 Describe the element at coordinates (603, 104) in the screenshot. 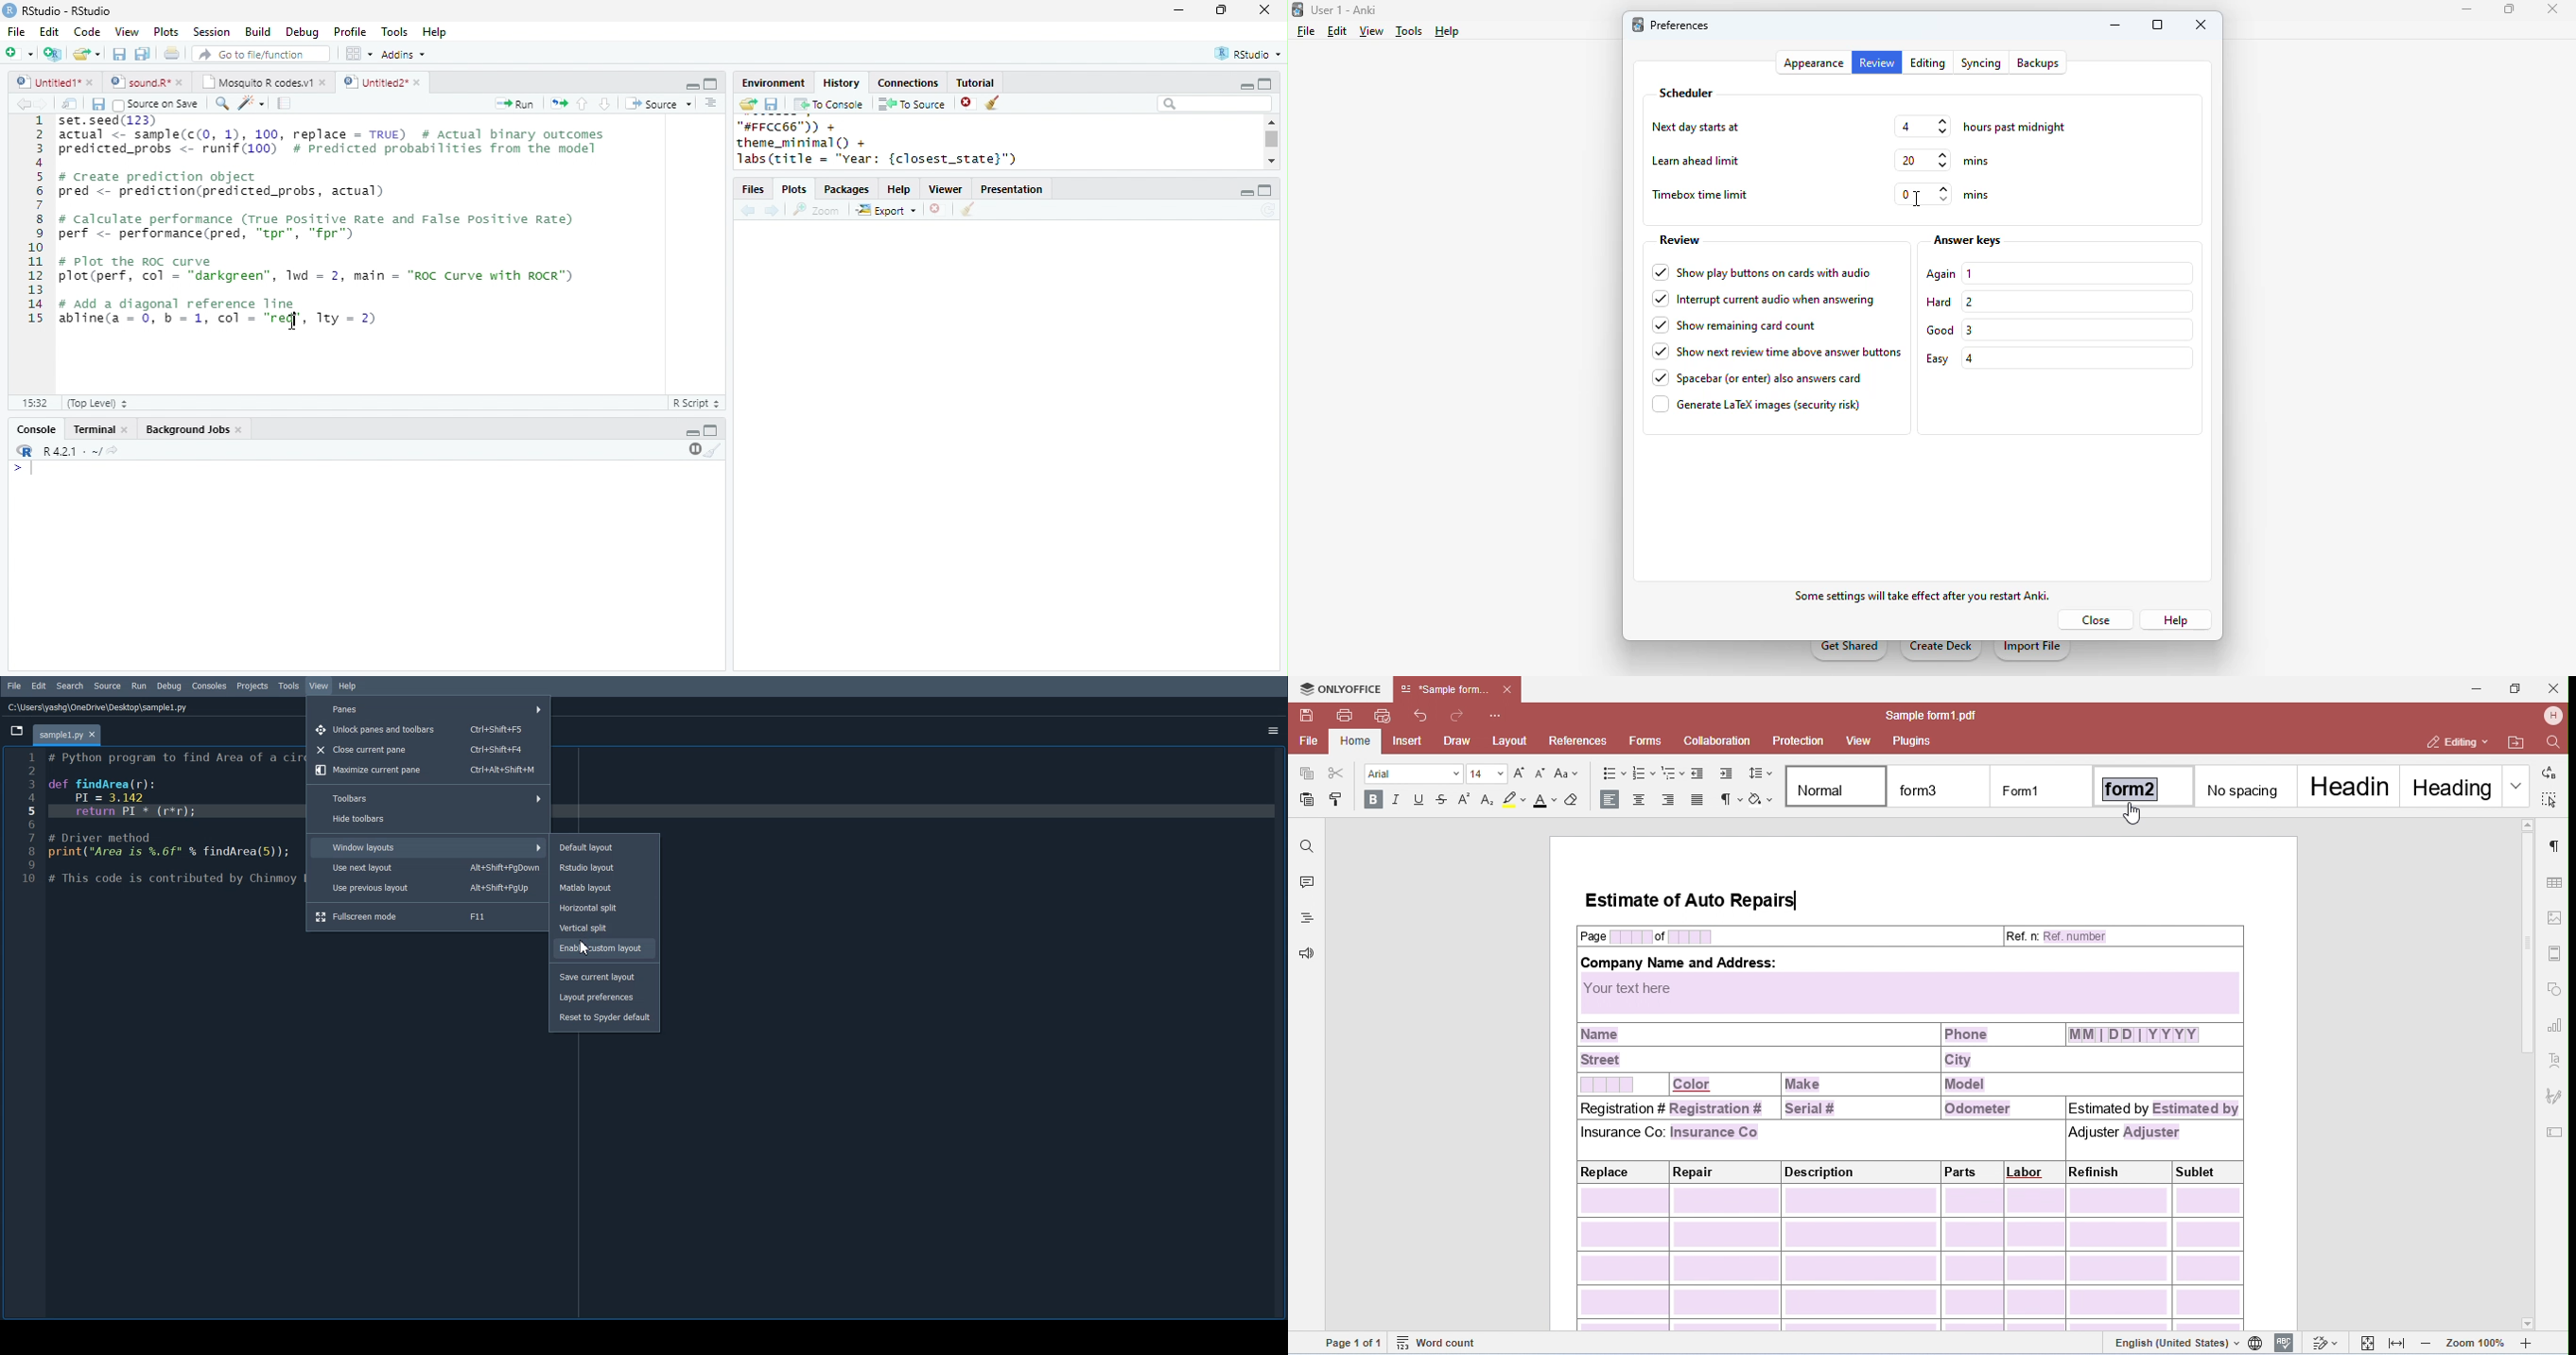

I see `down` at that location.